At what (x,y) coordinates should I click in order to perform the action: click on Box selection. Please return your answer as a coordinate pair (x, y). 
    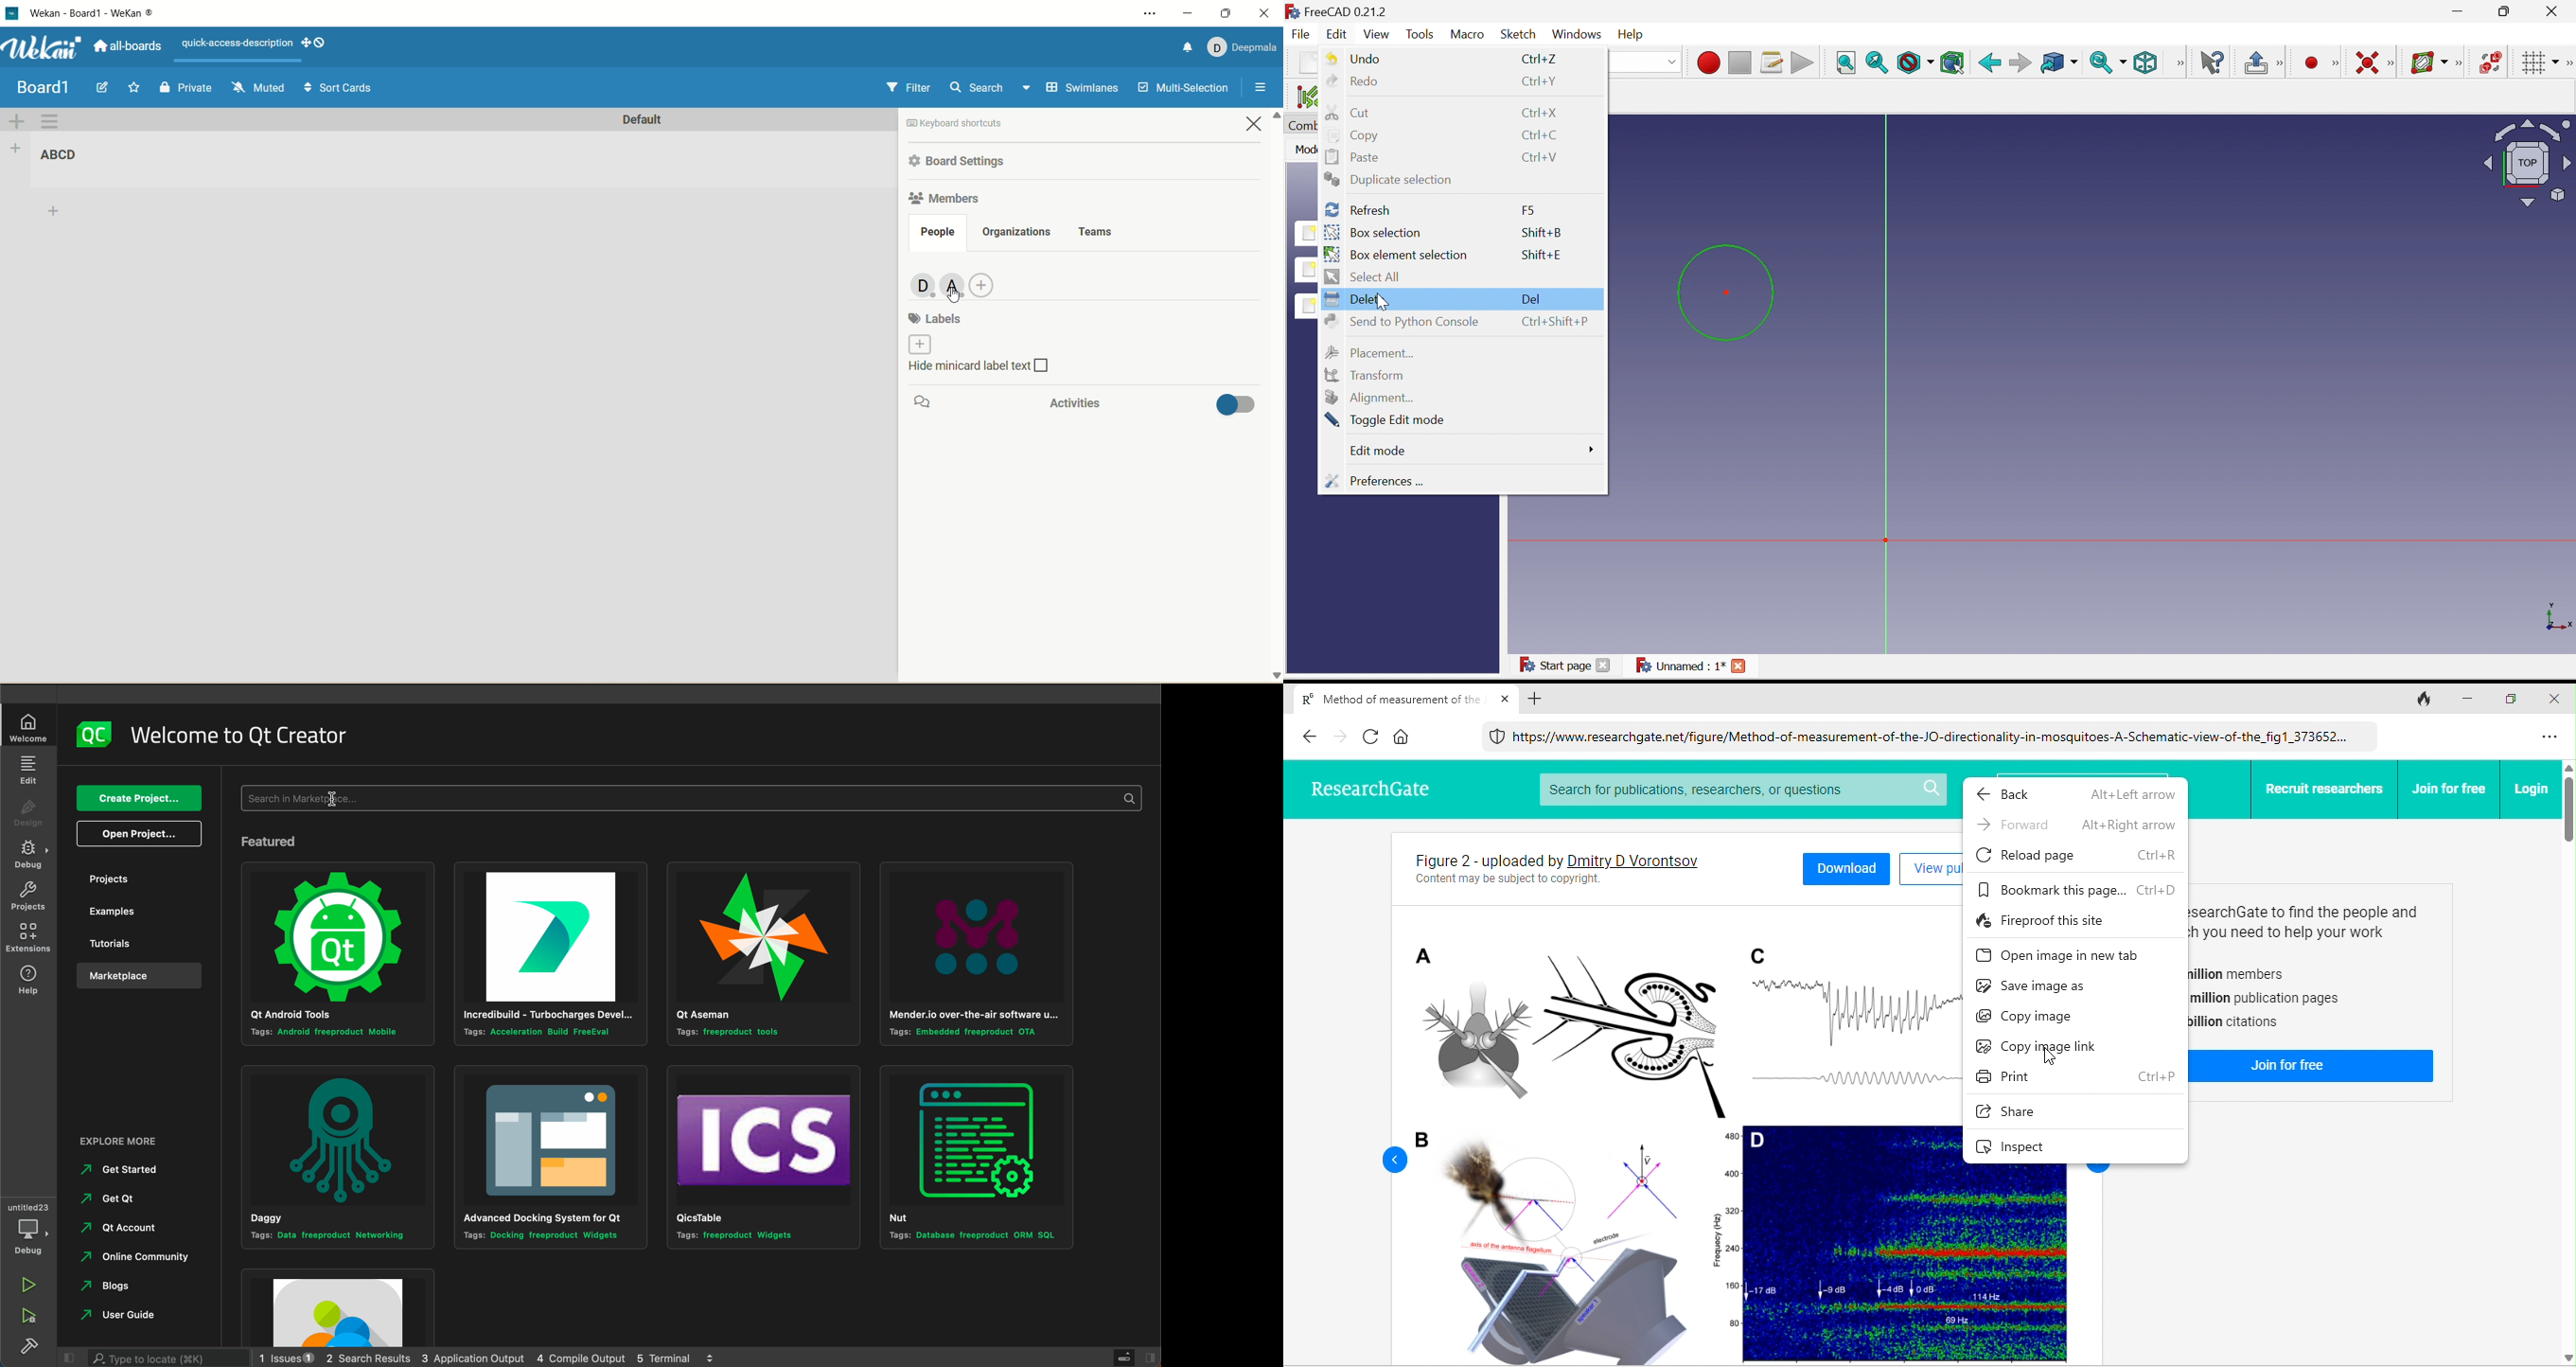
    Looking at the image, I should click on (1374, 232).